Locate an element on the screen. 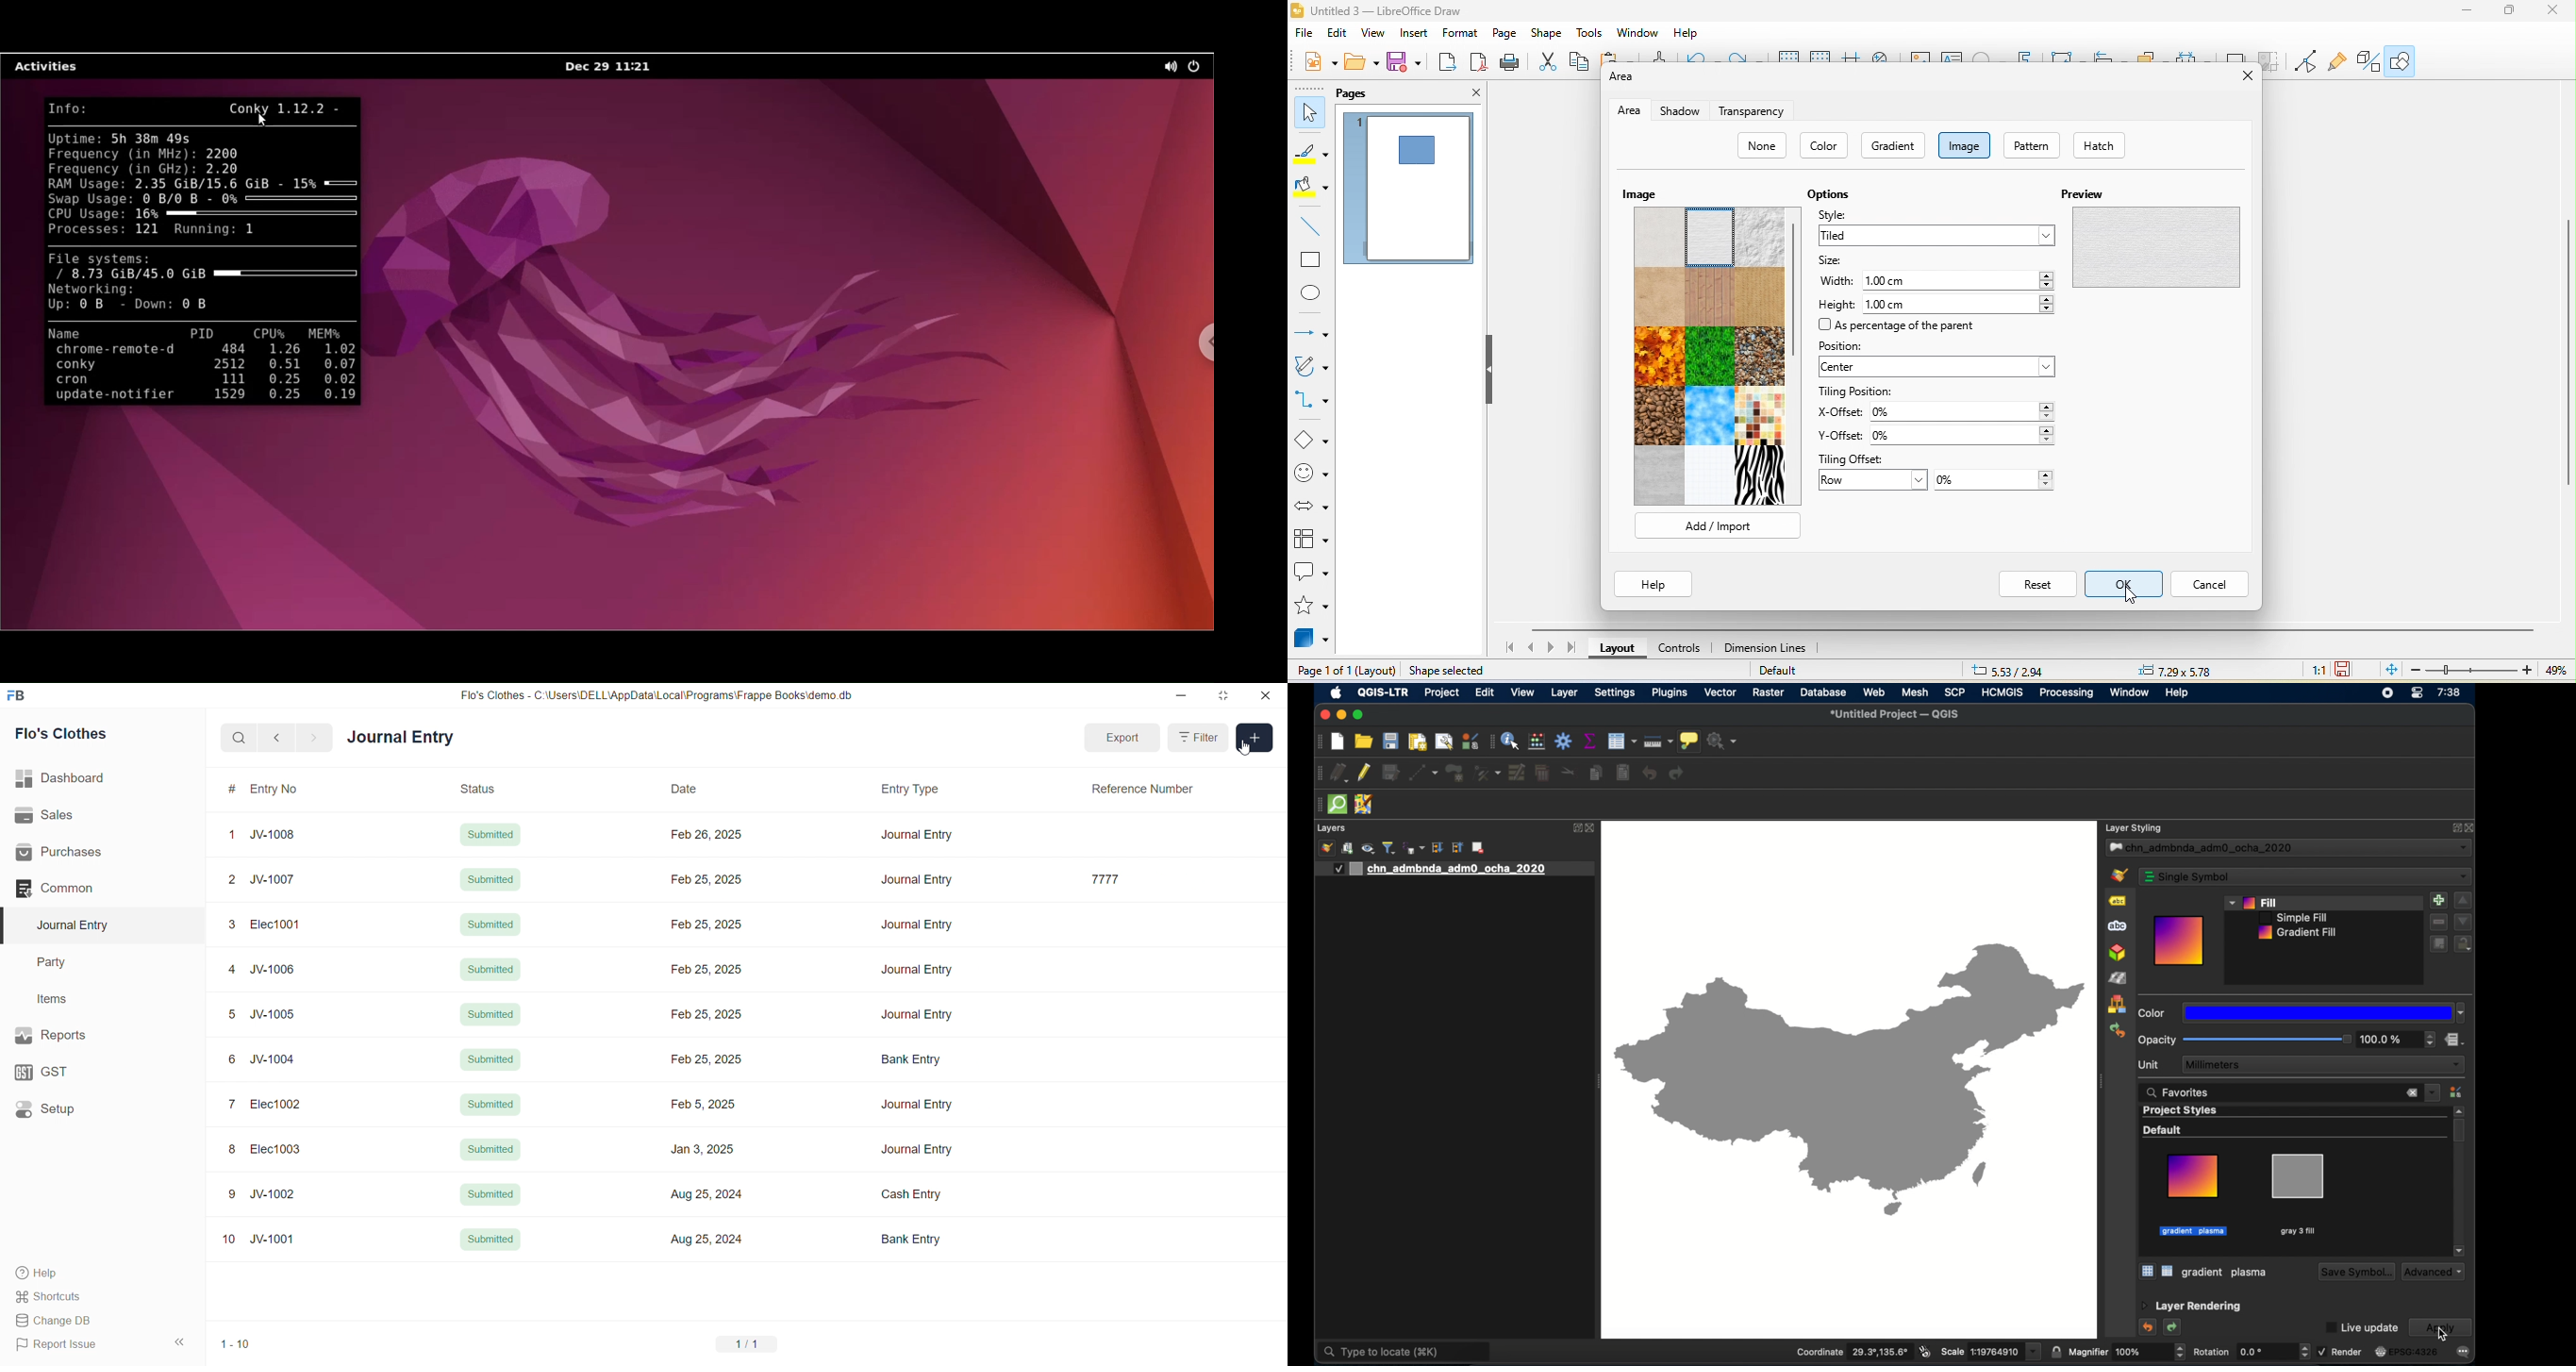 The height and width of the screenshot is (1372, 2576). Party is located at coordinates (60, 961).